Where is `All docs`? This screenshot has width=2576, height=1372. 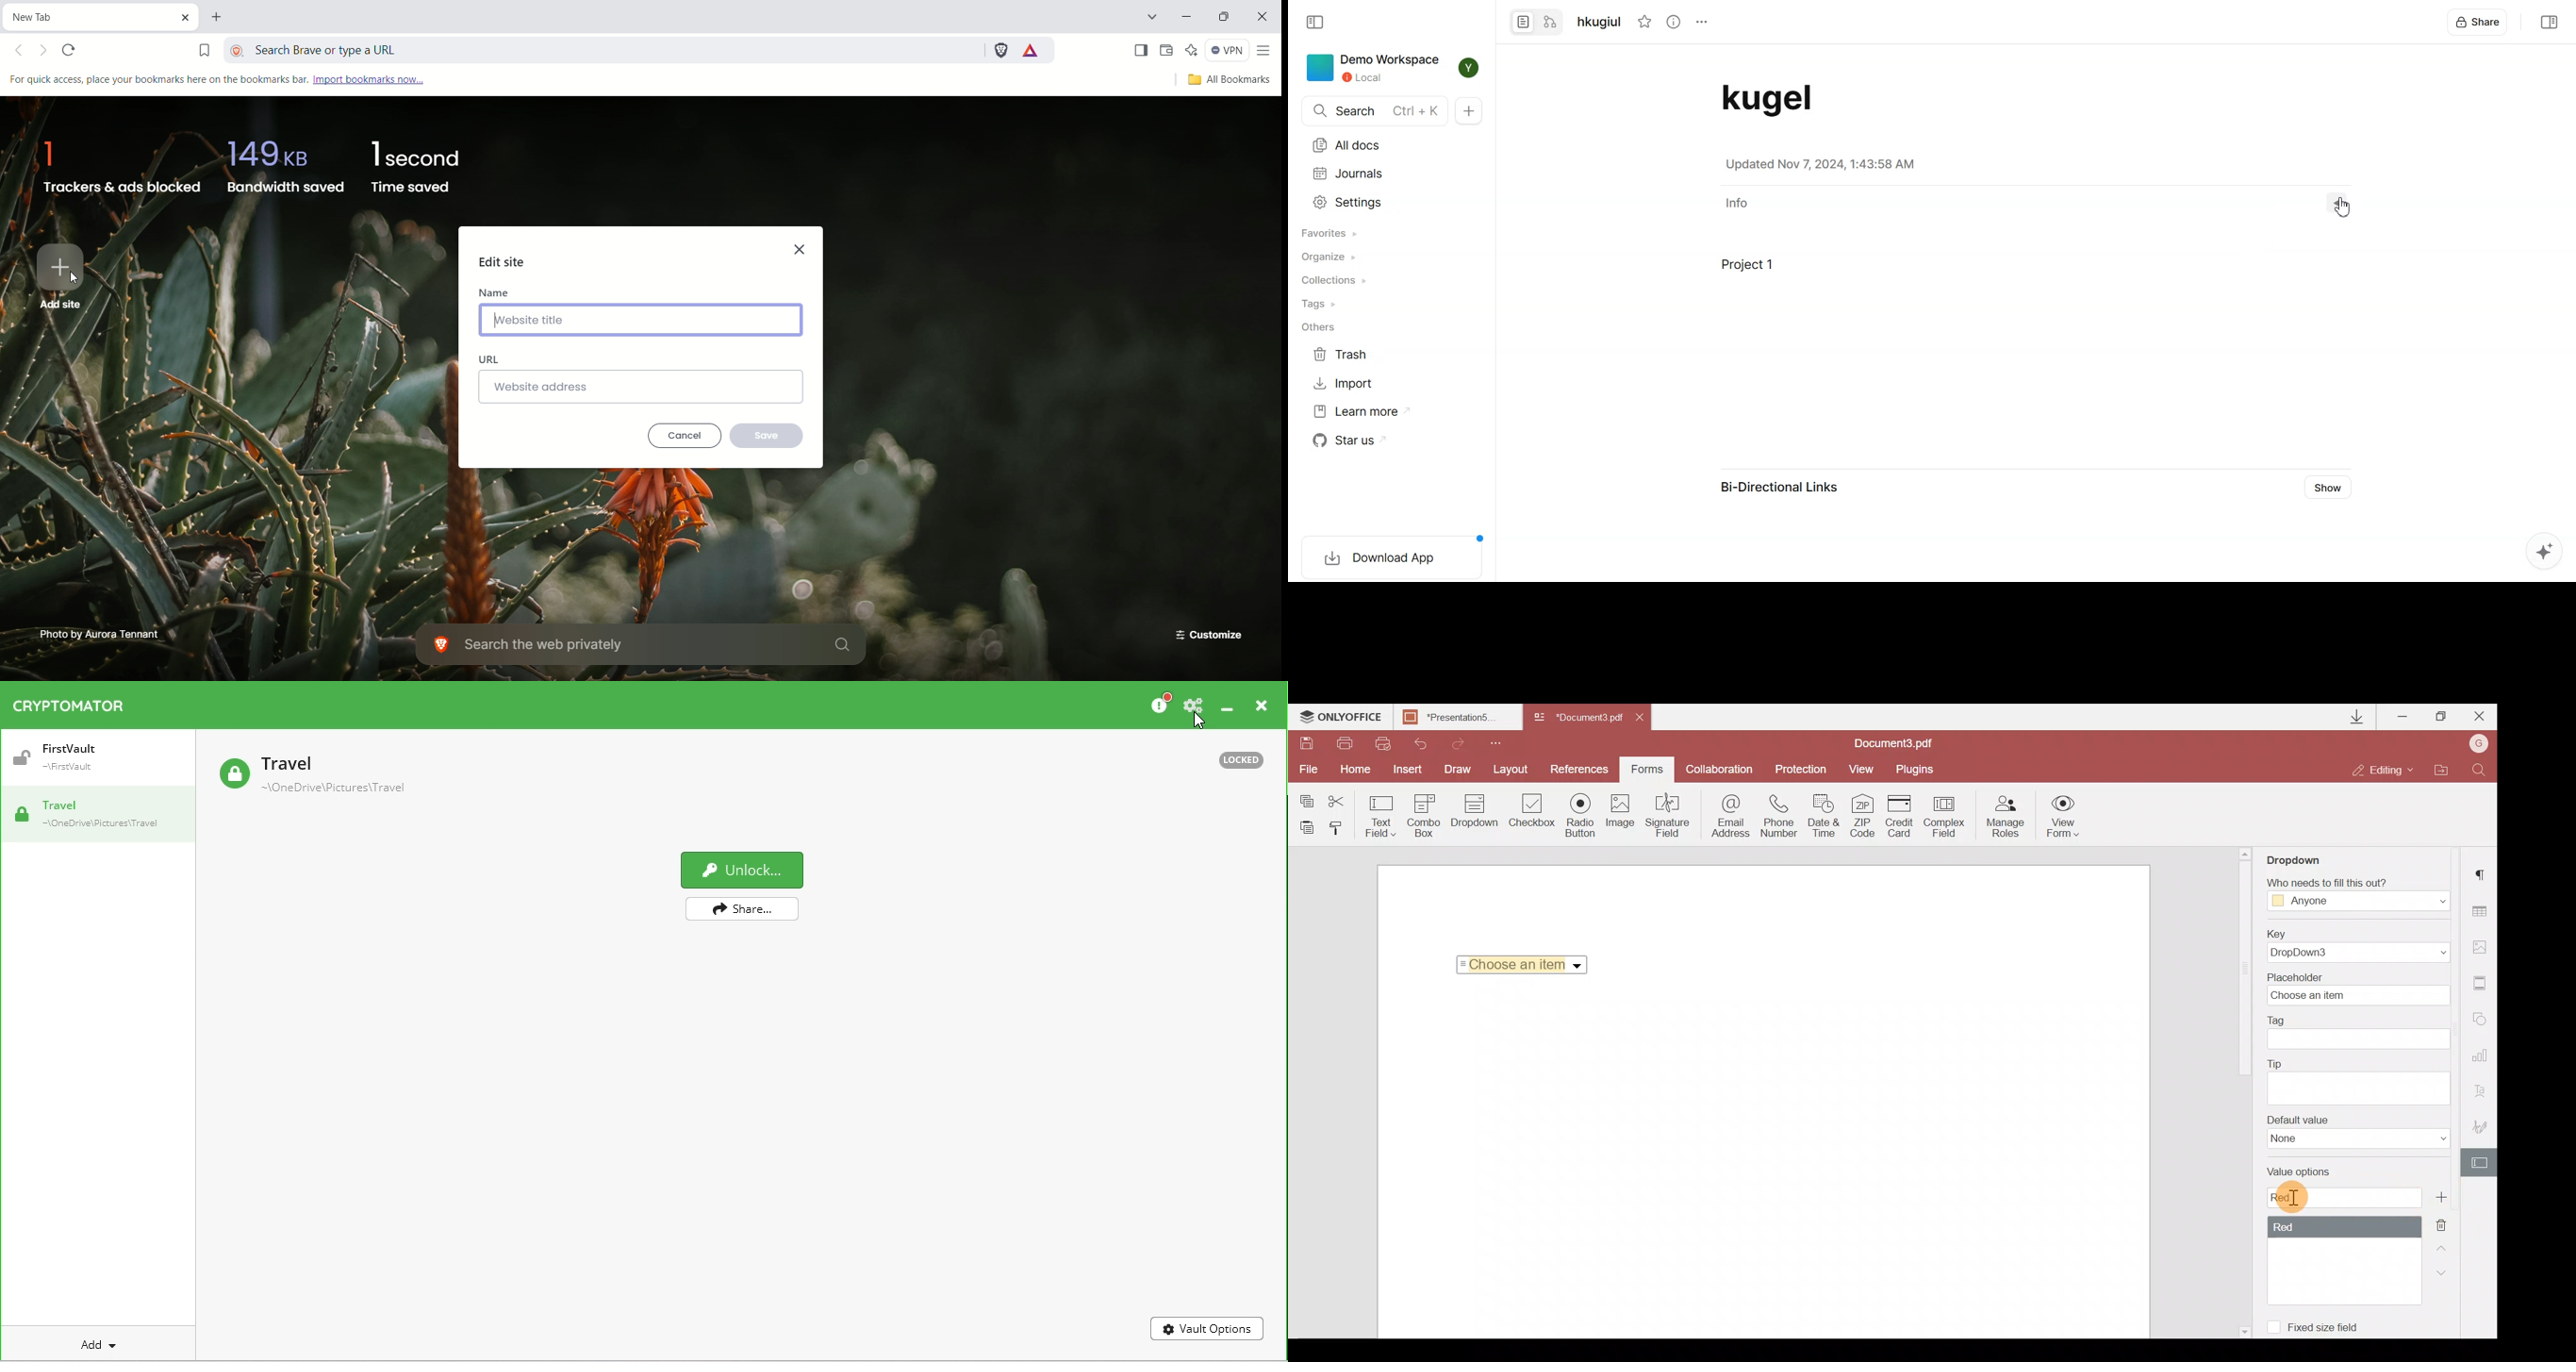
All docs is located at coordinates (1349, 145).